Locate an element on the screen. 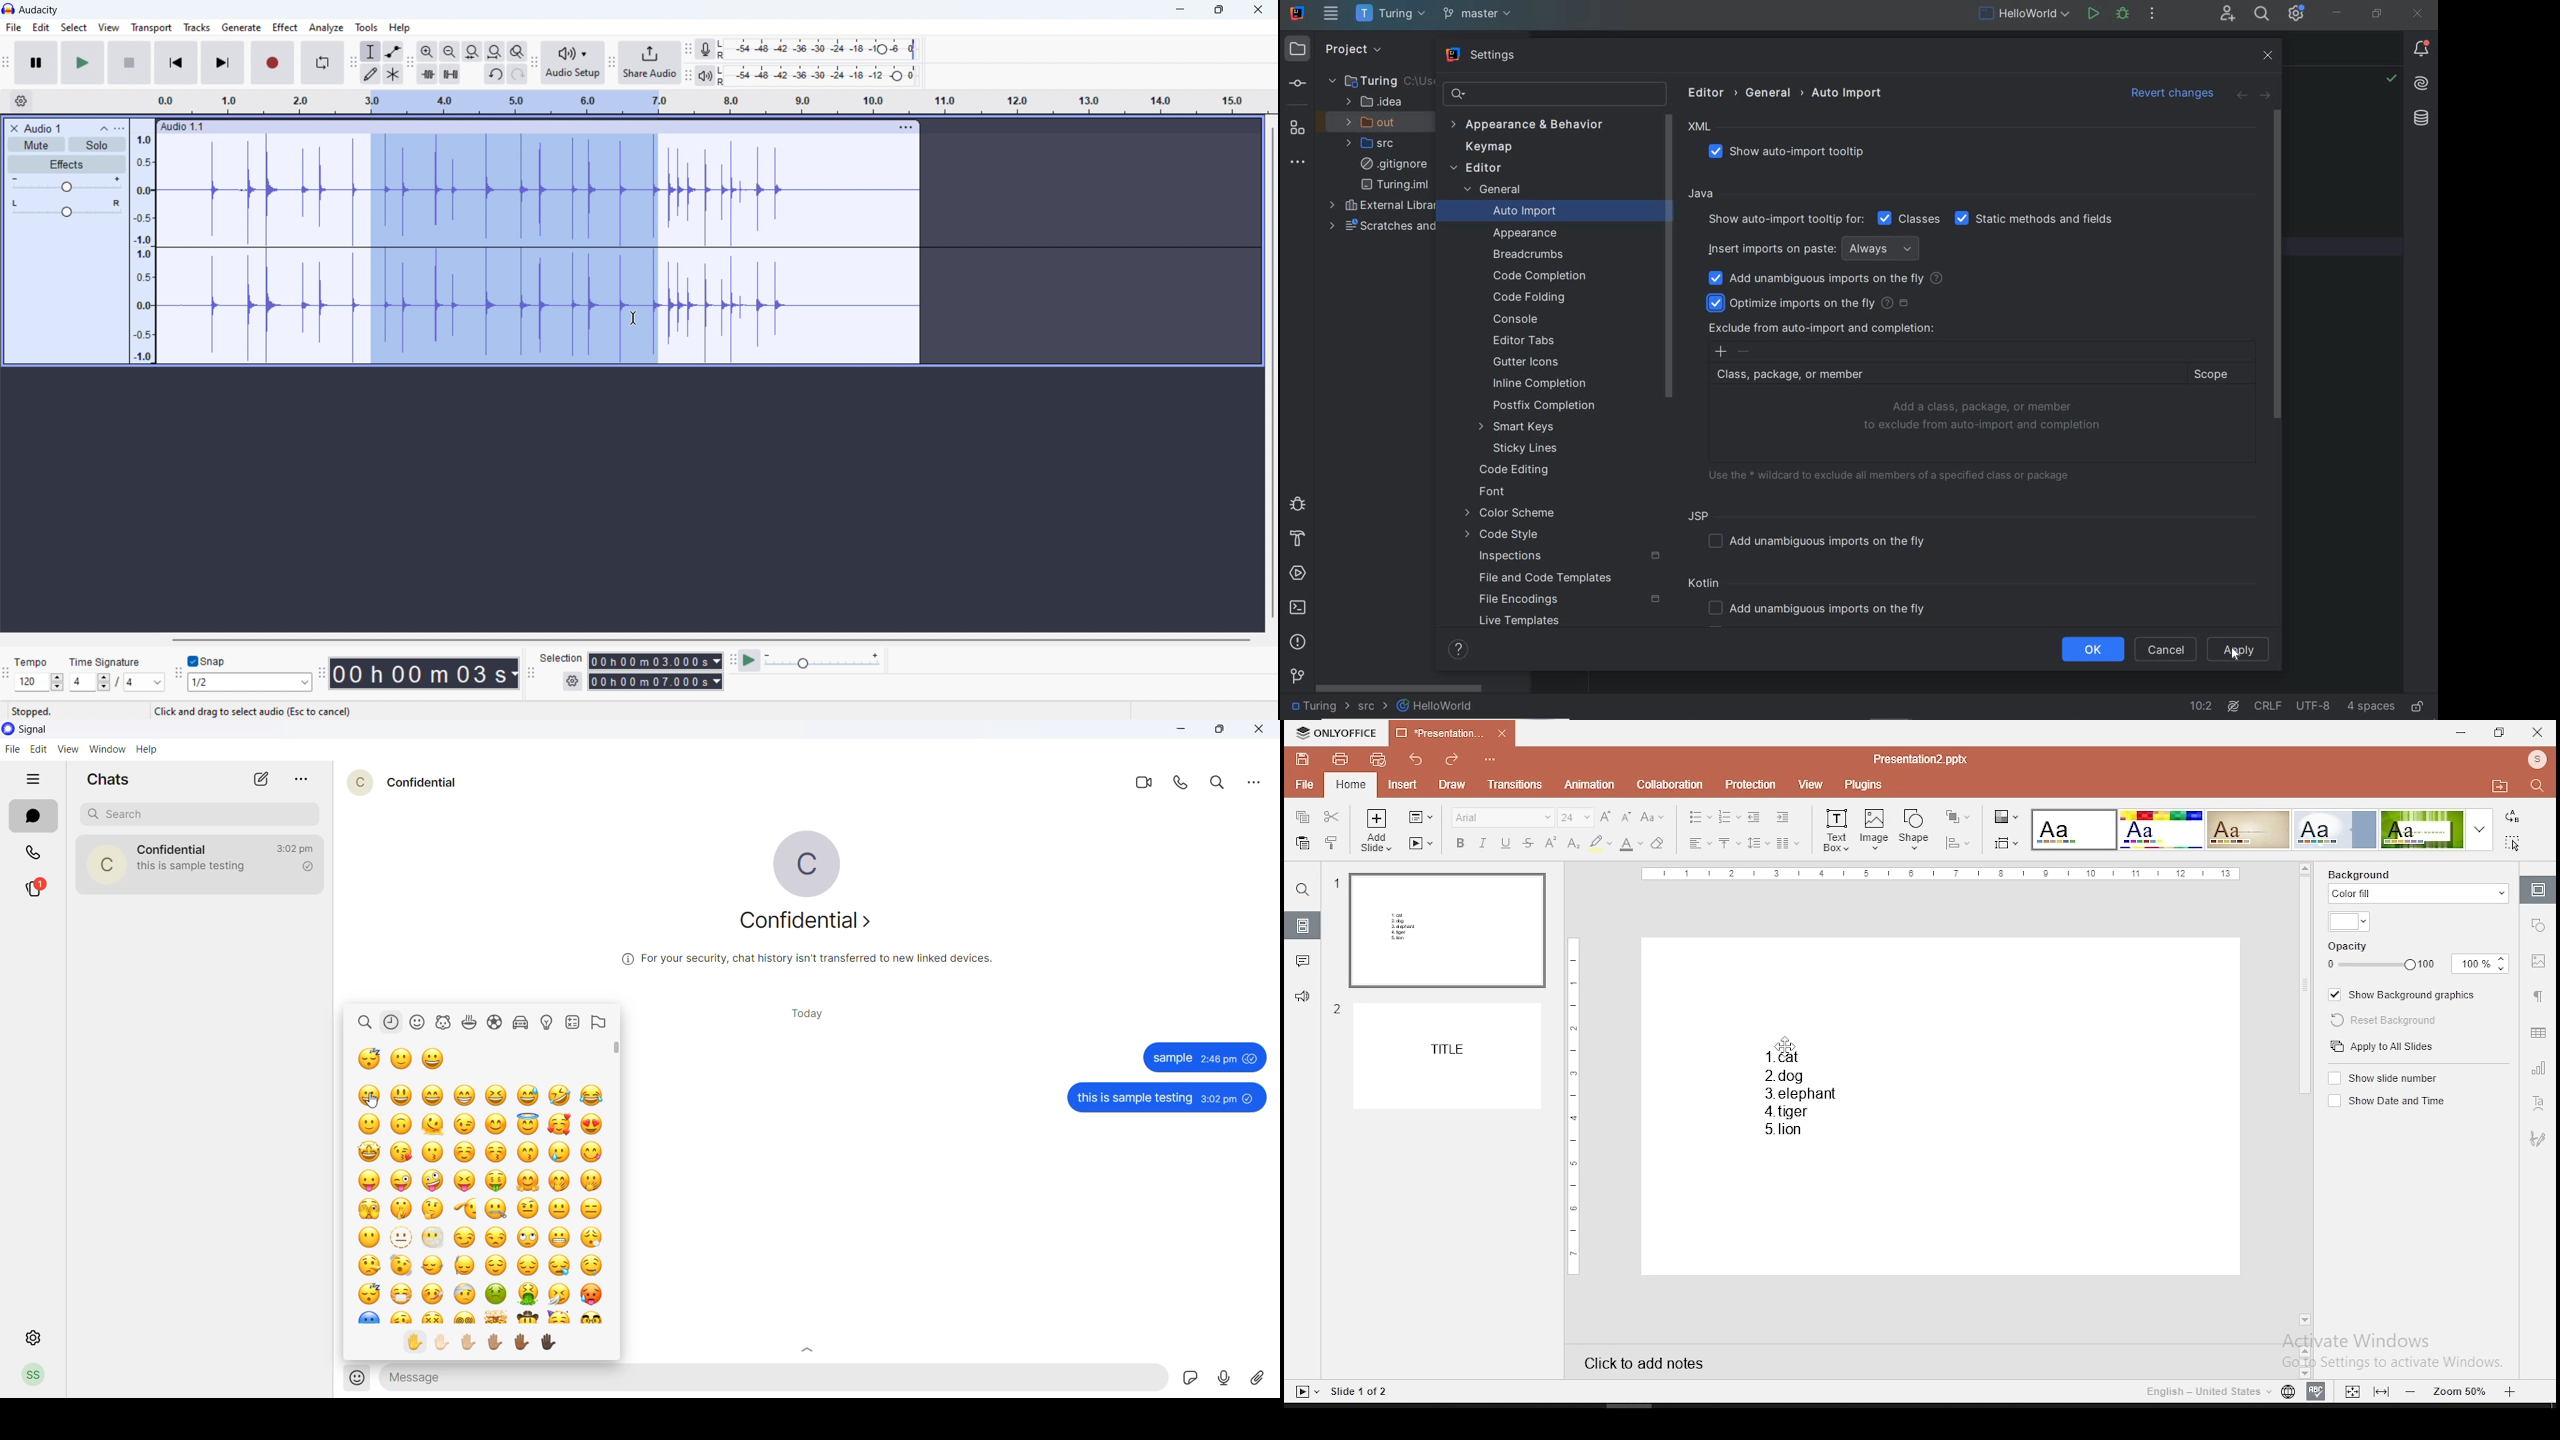 The width and height of the screenshot is (2576, 1456). ADD UNAMBIGUOUS IMPORTS ON THE FLY is located at coordinates (1822, 541).